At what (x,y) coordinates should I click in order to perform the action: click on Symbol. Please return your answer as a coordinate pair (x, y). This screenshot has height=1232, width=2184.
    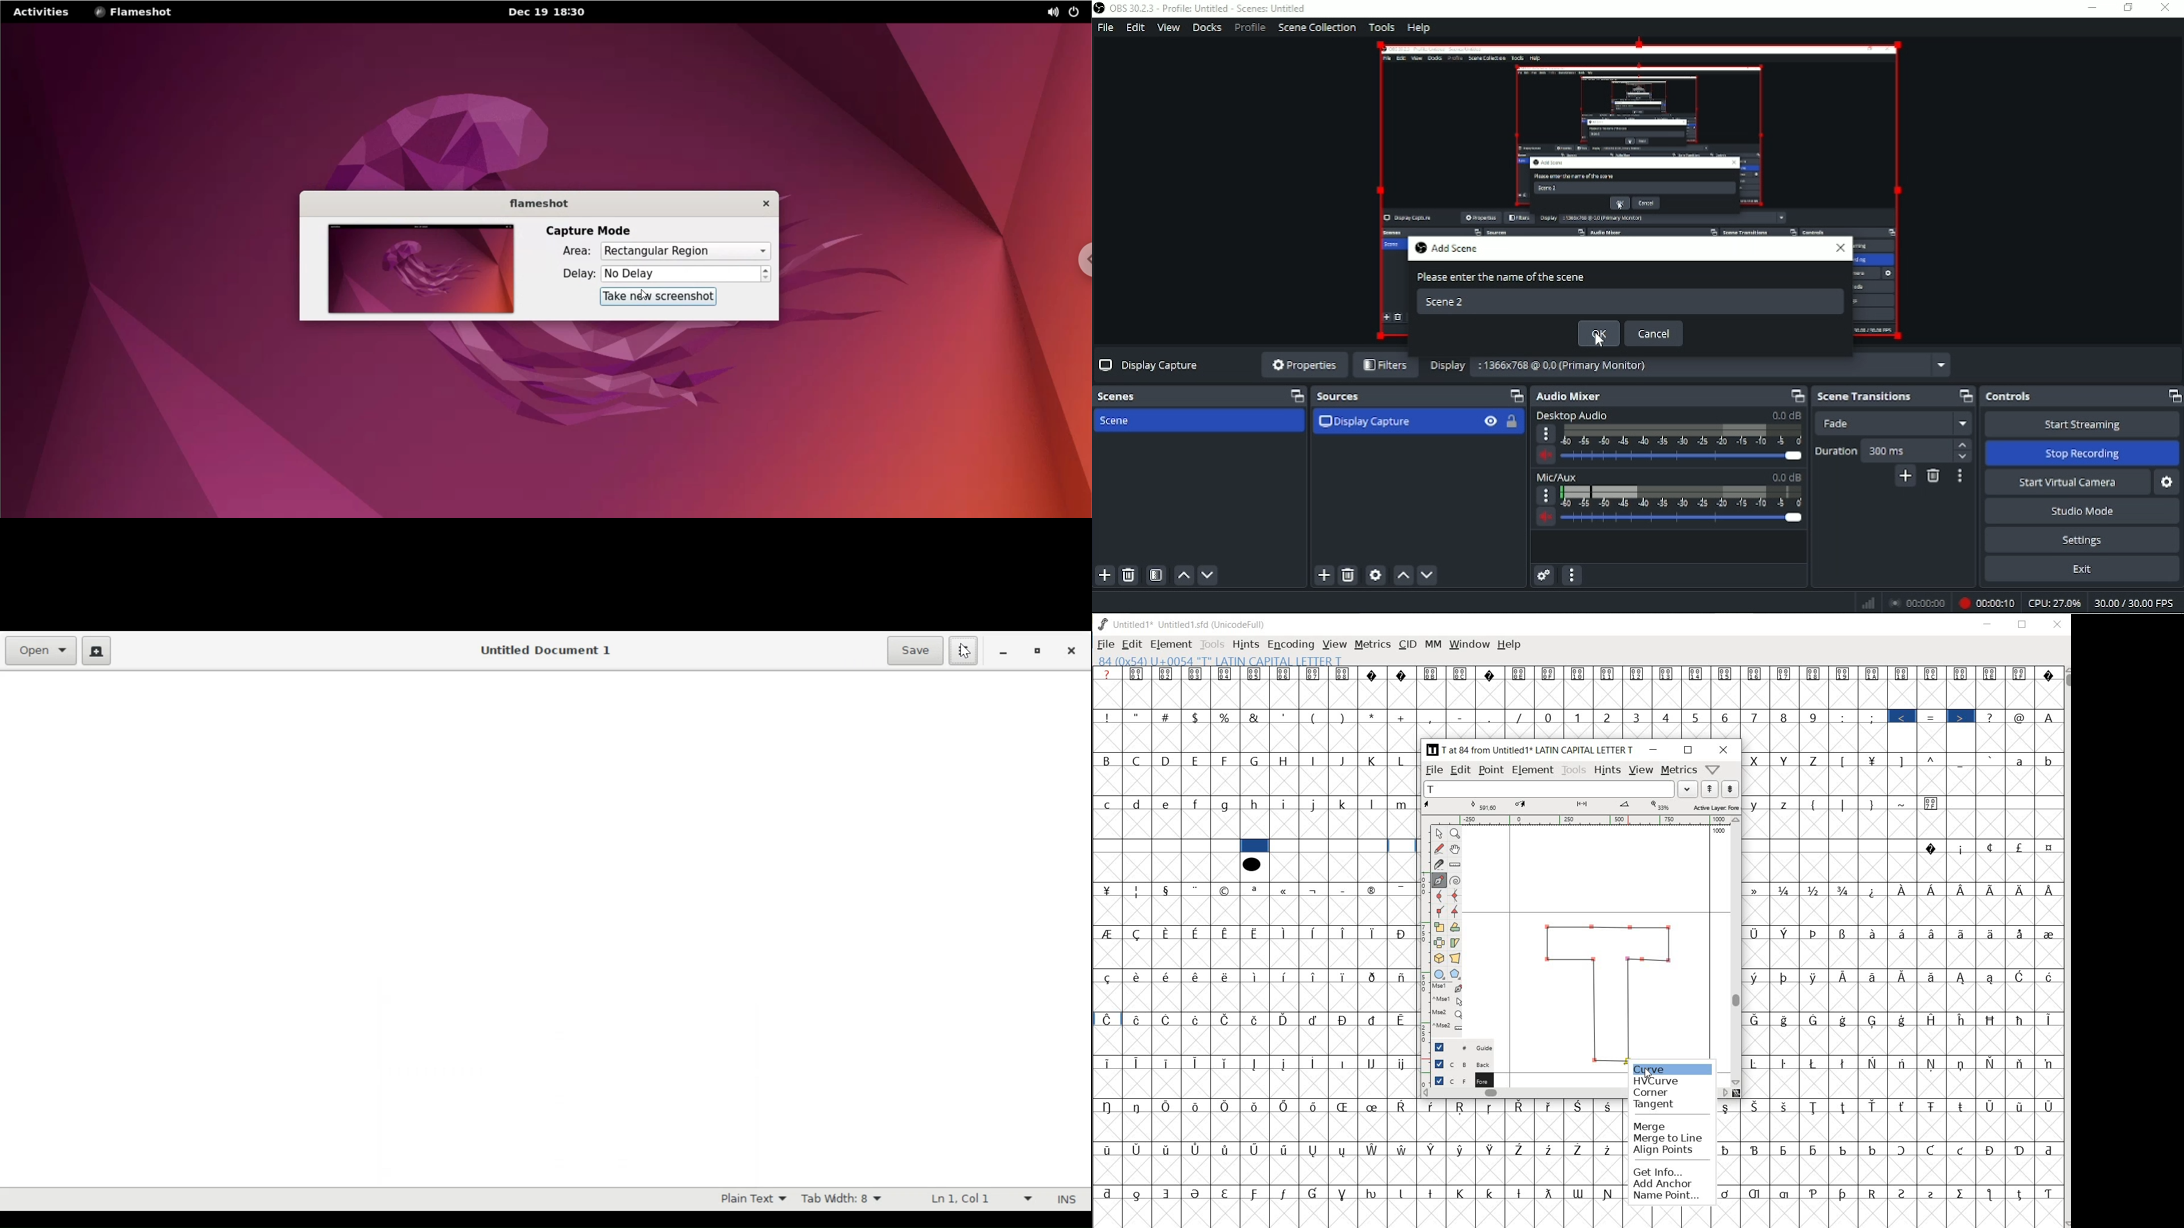
    Looking at the image, I should click on (1344, 675).